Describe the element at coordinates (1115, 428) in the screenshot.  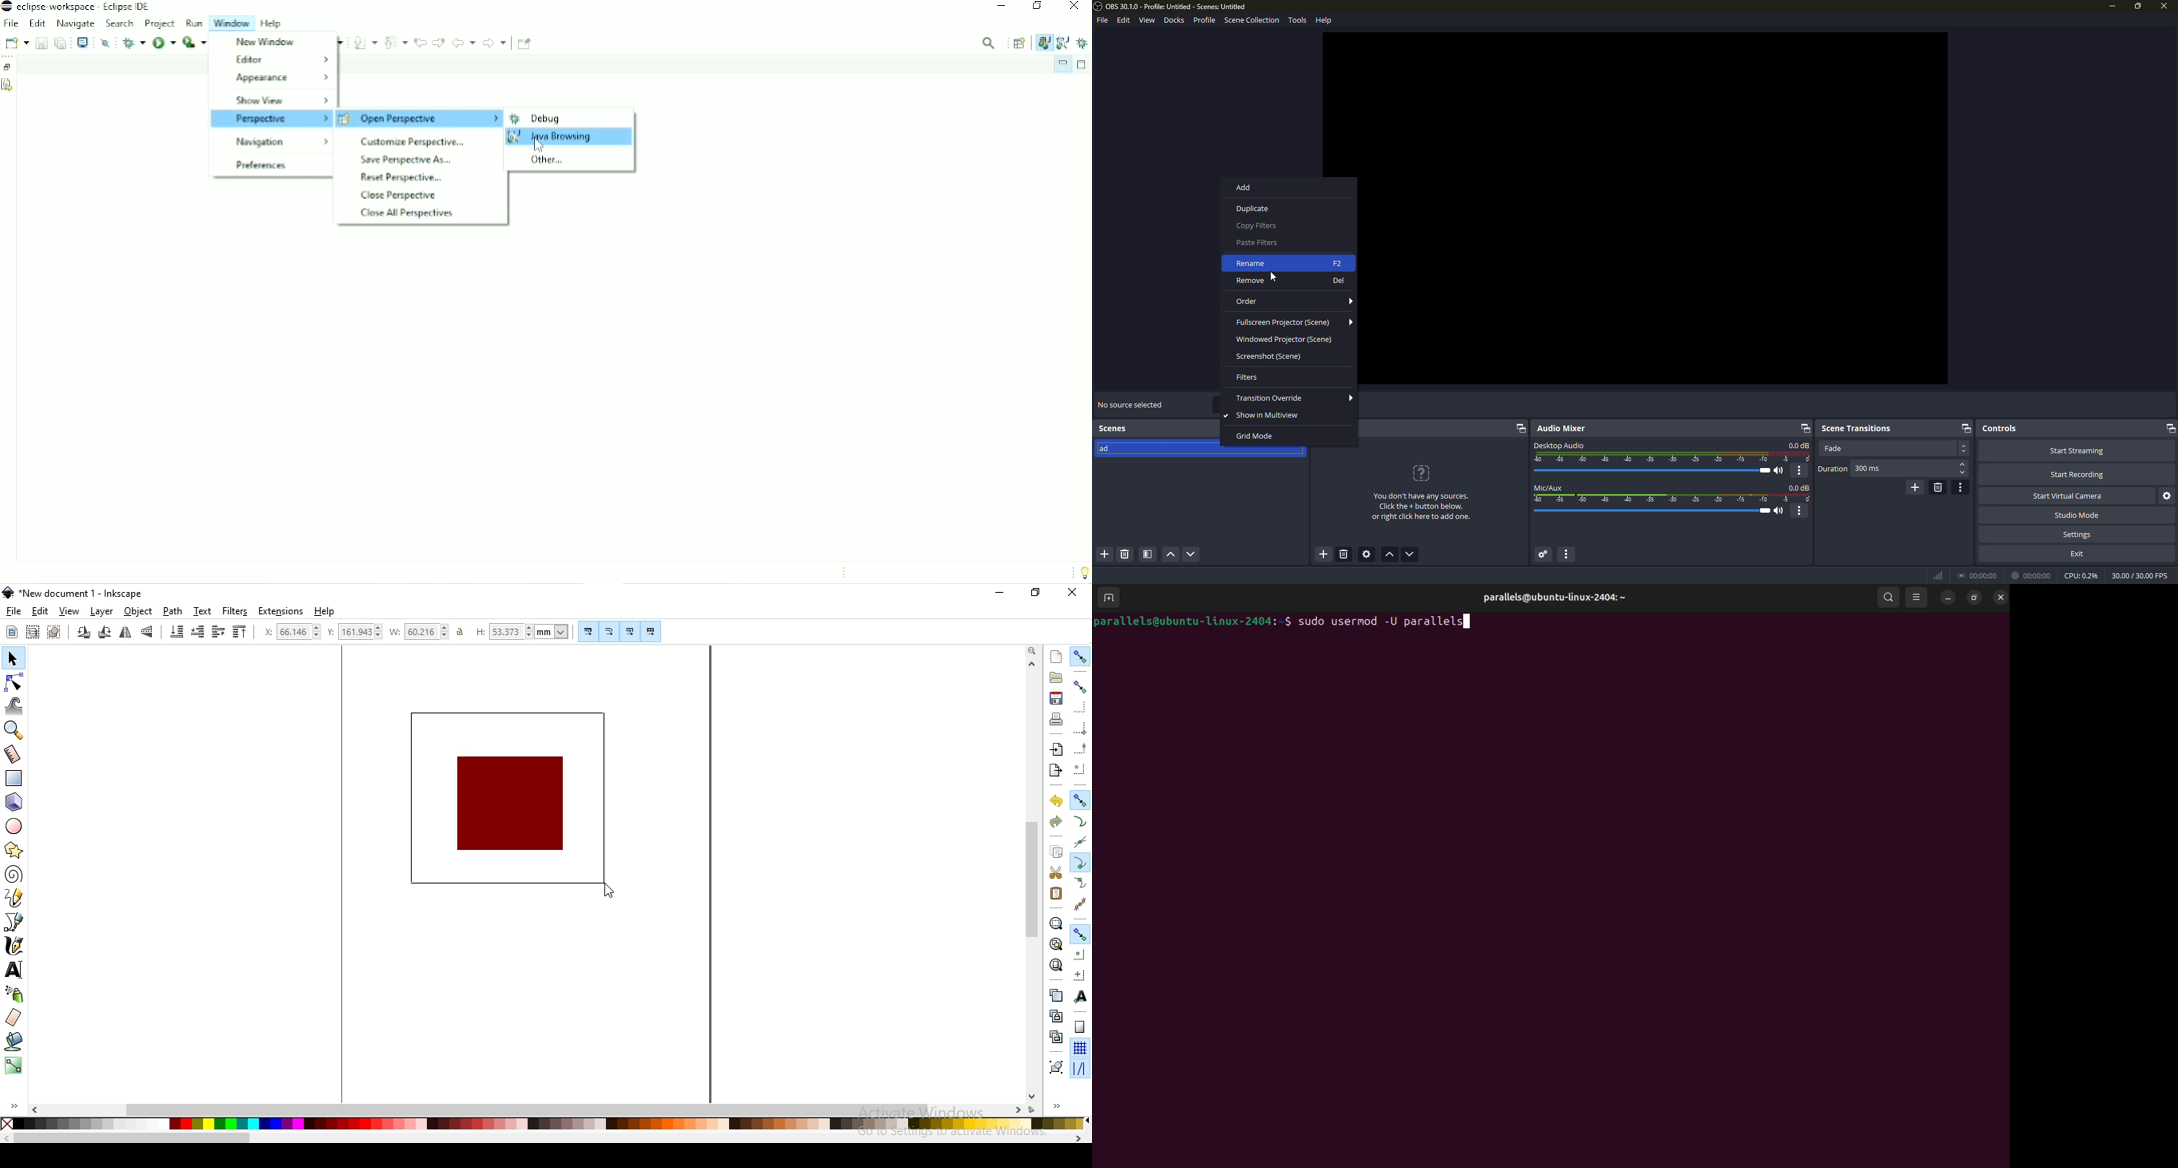
I see `scenes` at that location.